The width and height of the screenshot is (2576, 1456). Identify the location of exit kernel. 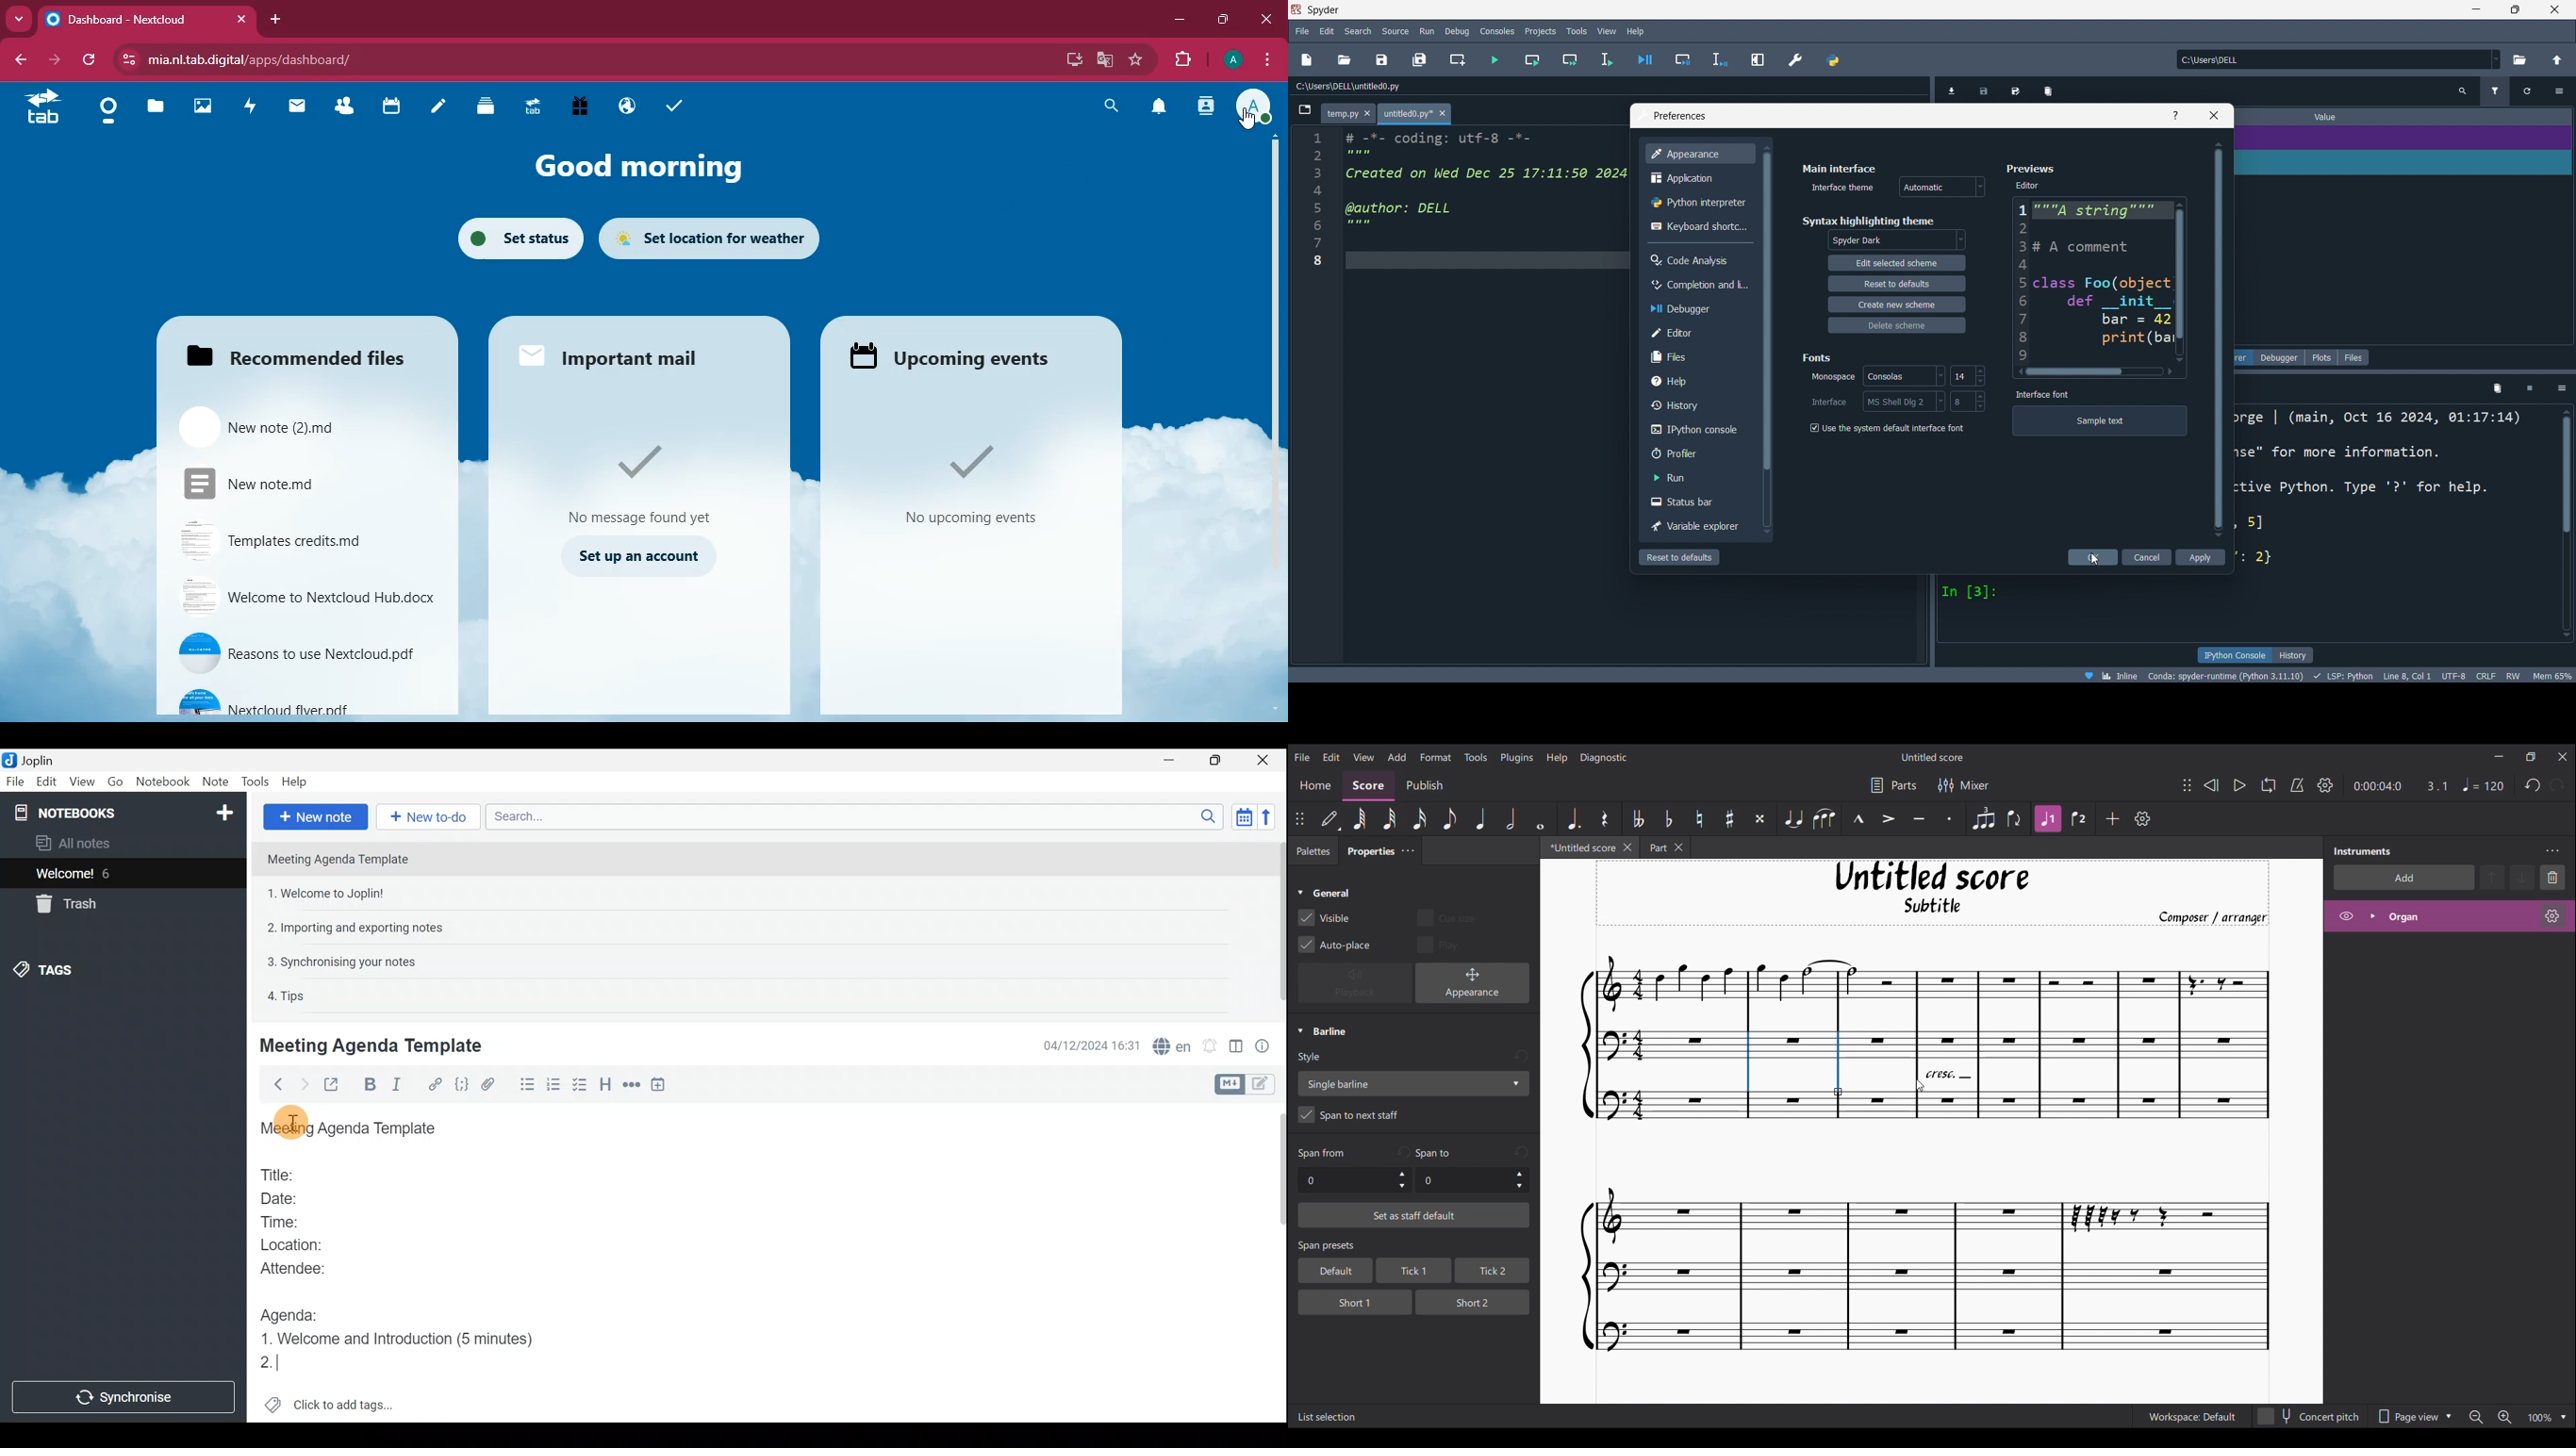
(2531, 388).